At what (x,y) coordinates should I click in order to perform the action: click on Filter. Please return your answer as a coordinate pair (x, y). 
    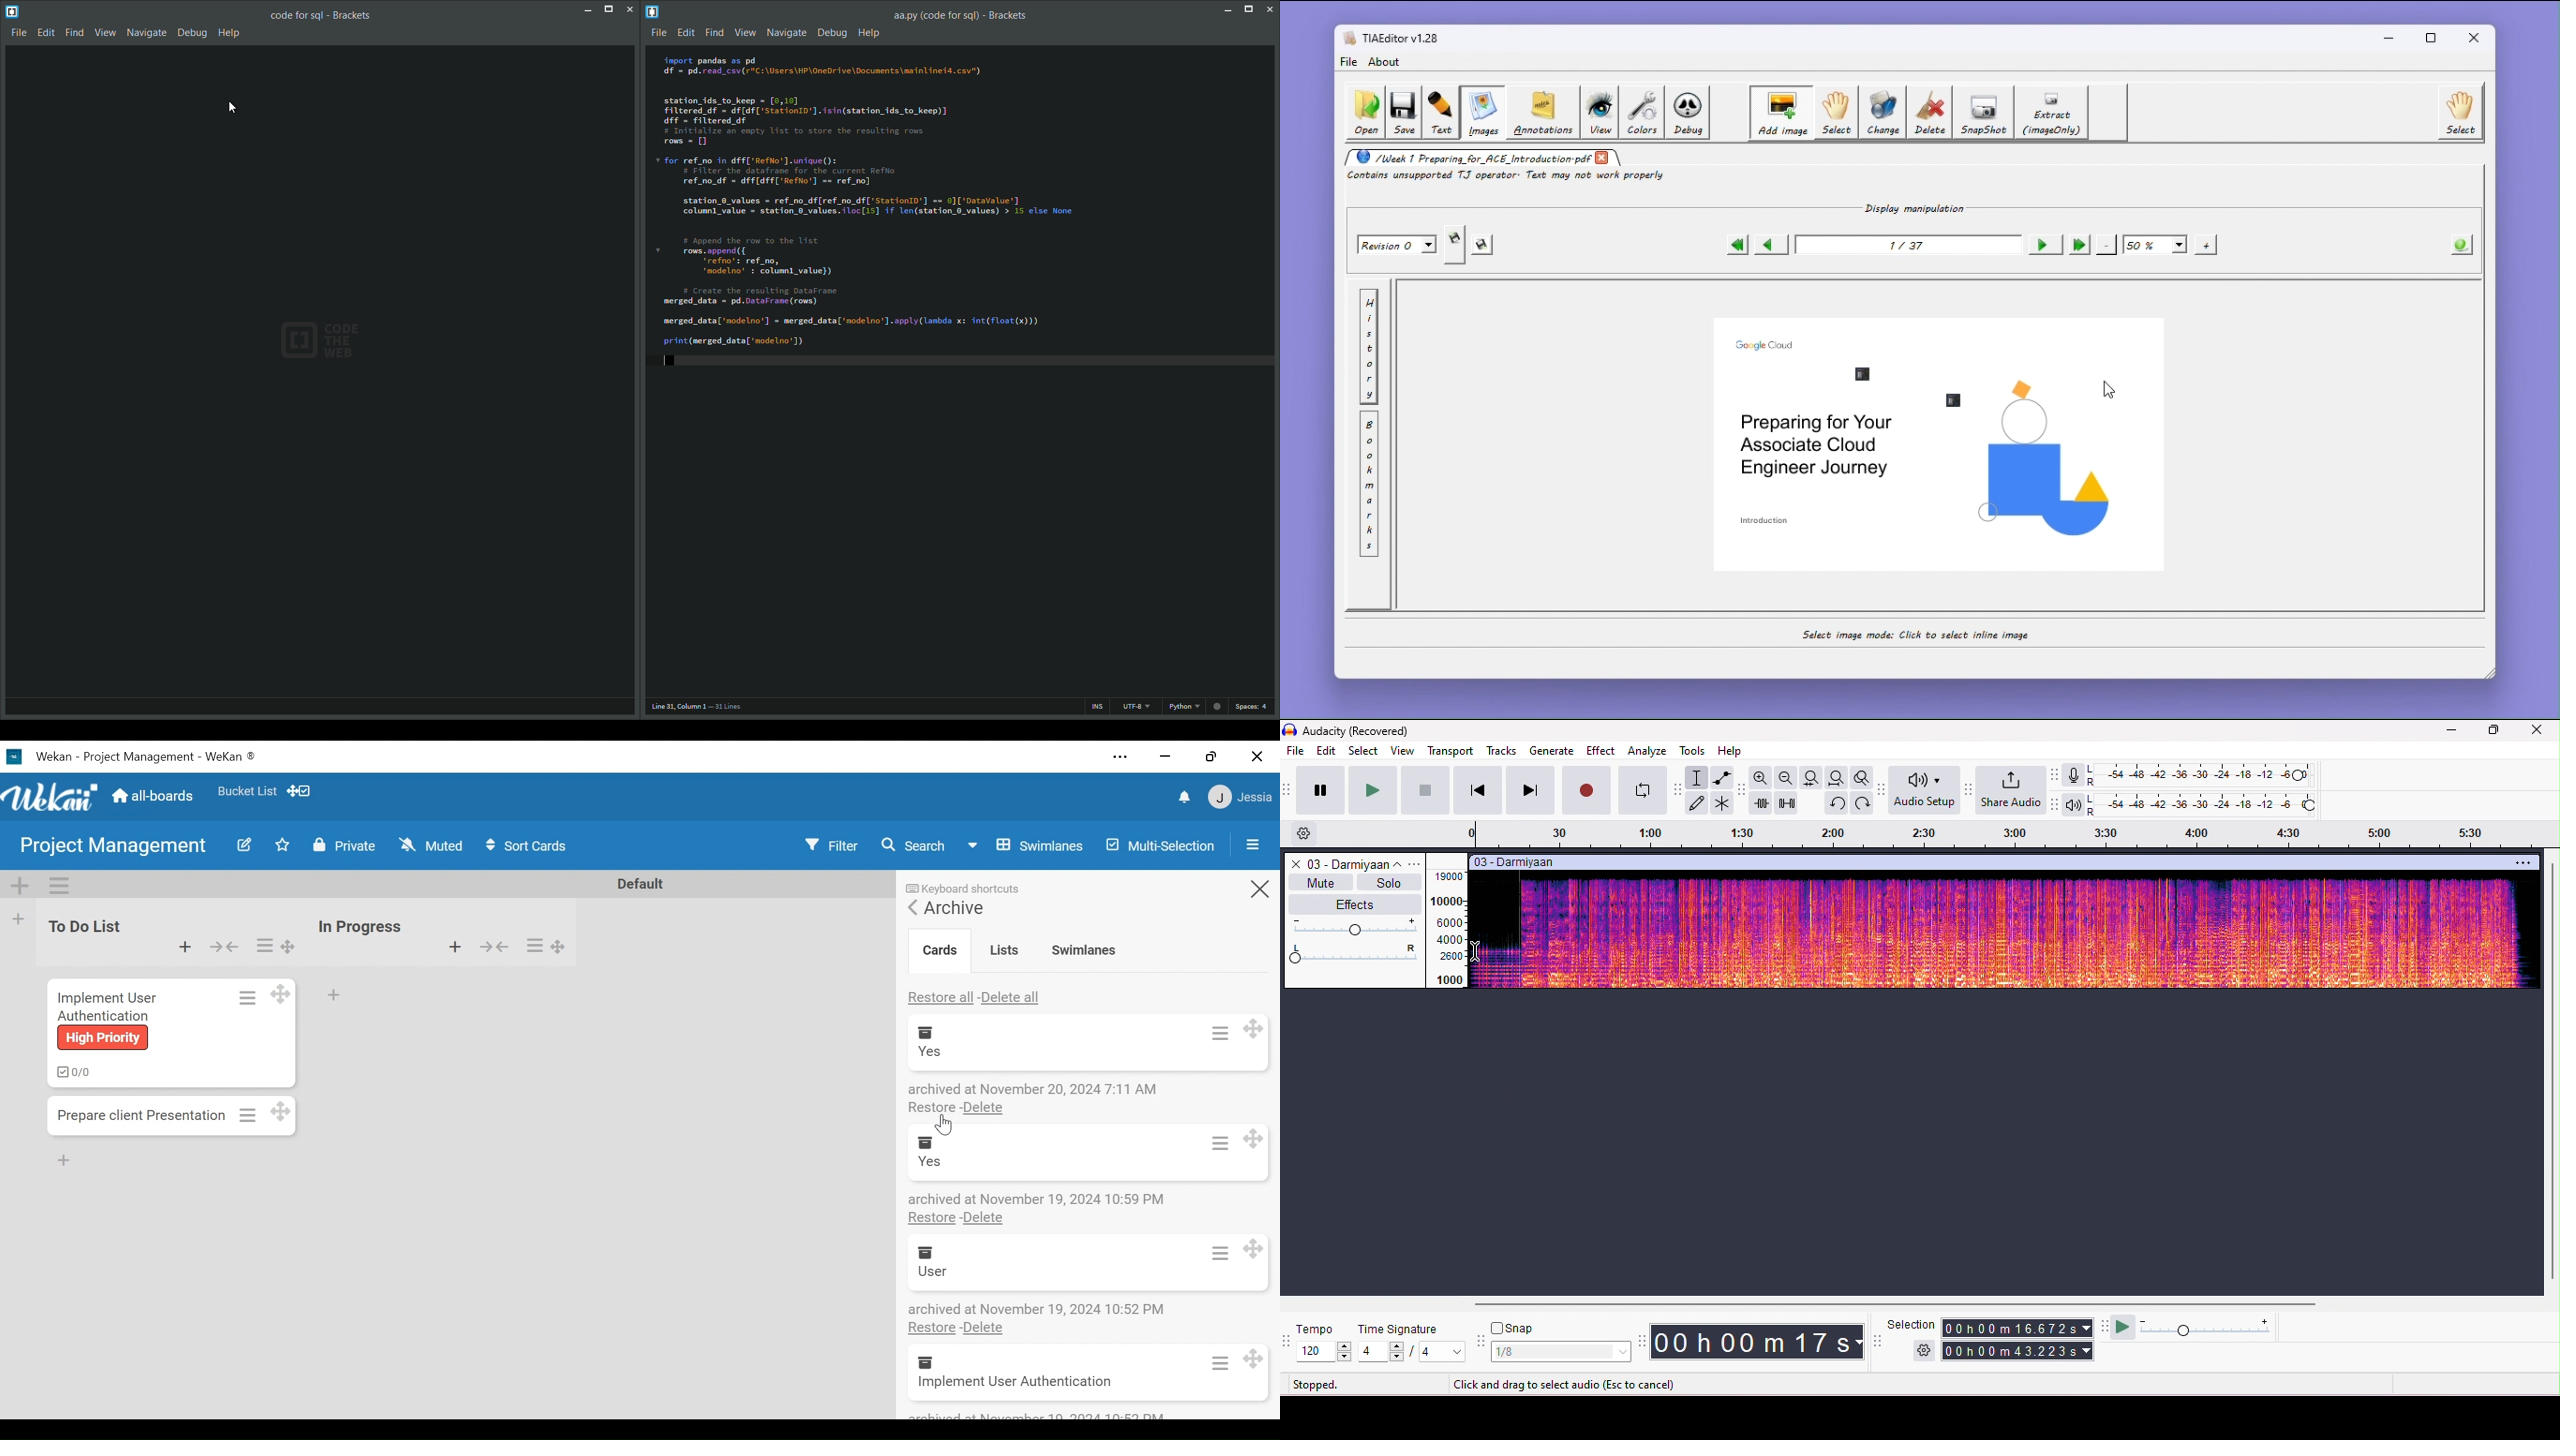
    Looking at the image, I should click on (834, 845).